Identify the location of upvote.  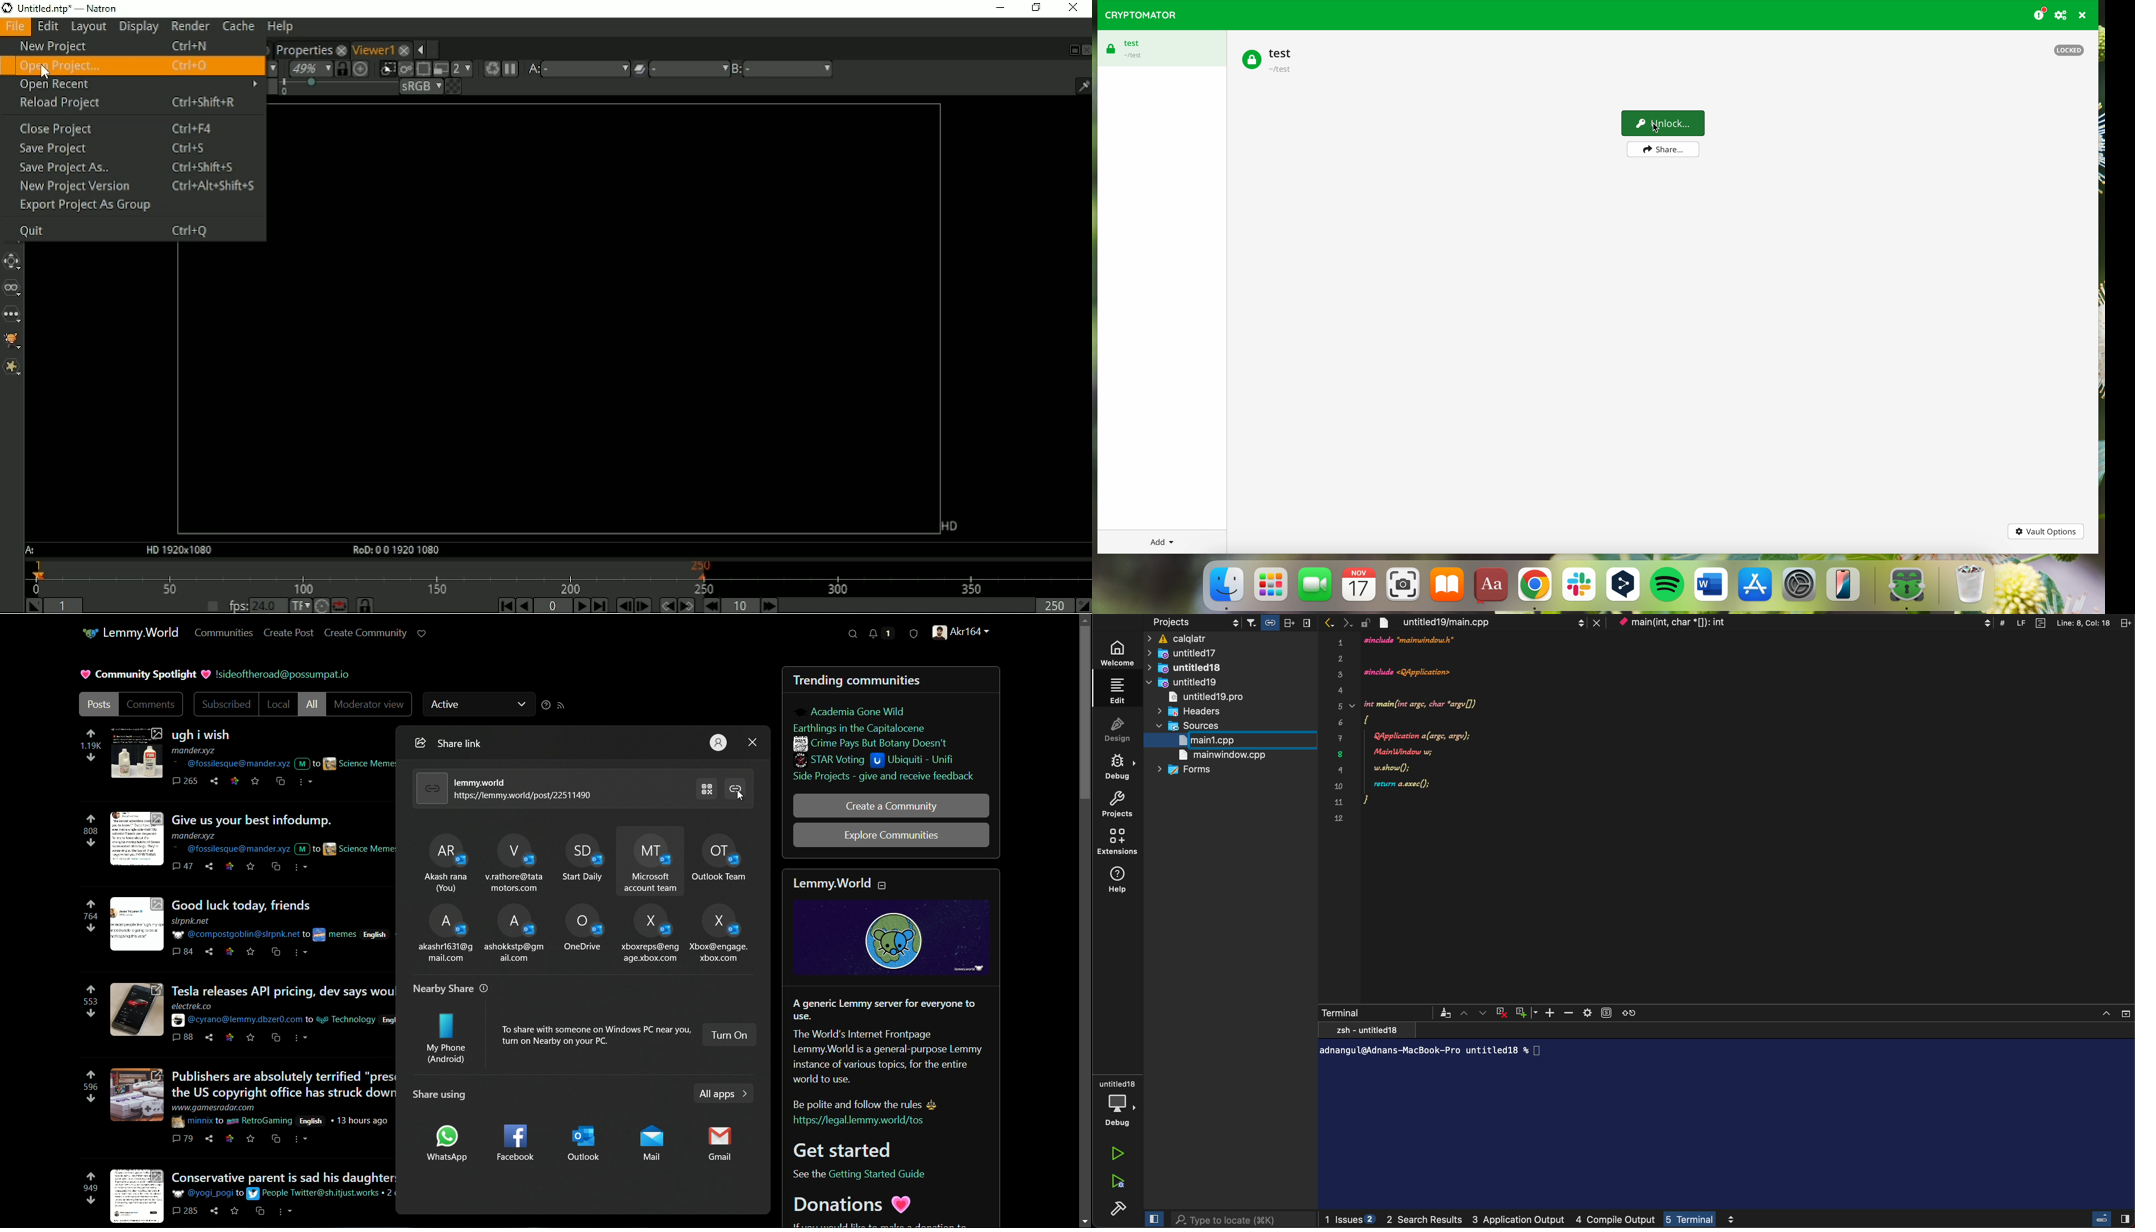
(91, 1177).